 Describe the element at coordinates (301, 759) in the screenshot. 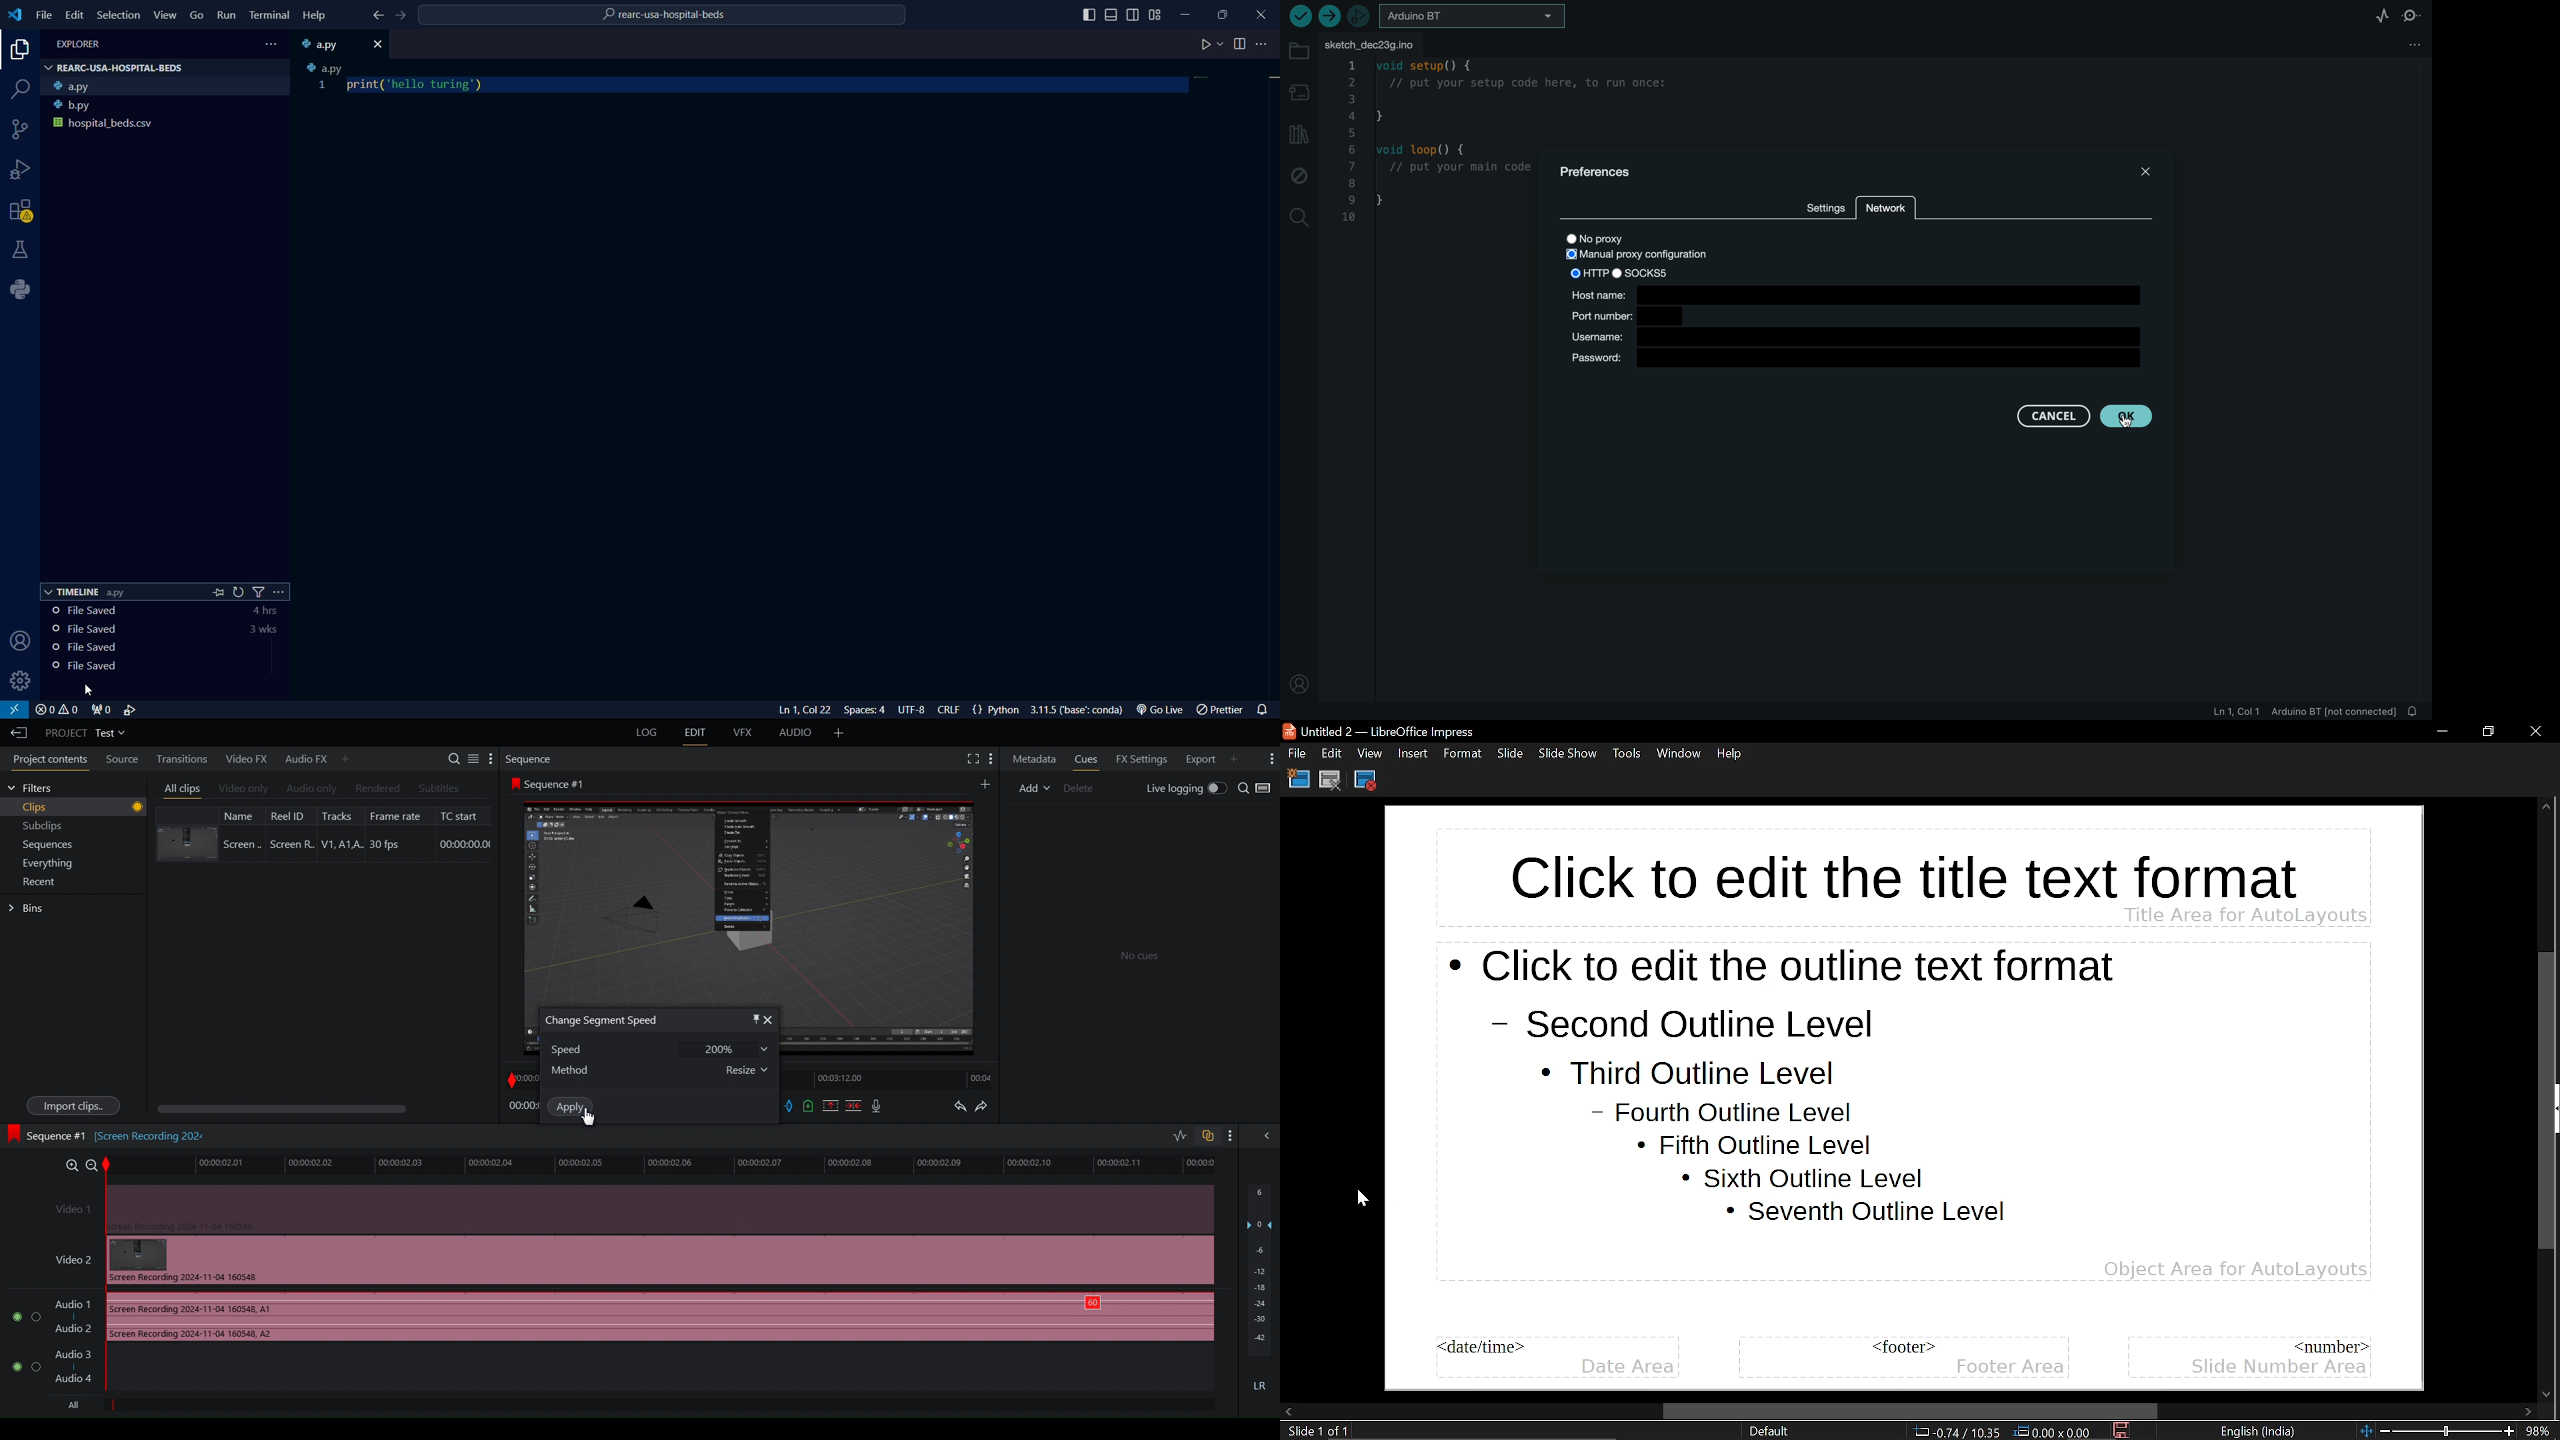

I see `Audio FX` at that location.